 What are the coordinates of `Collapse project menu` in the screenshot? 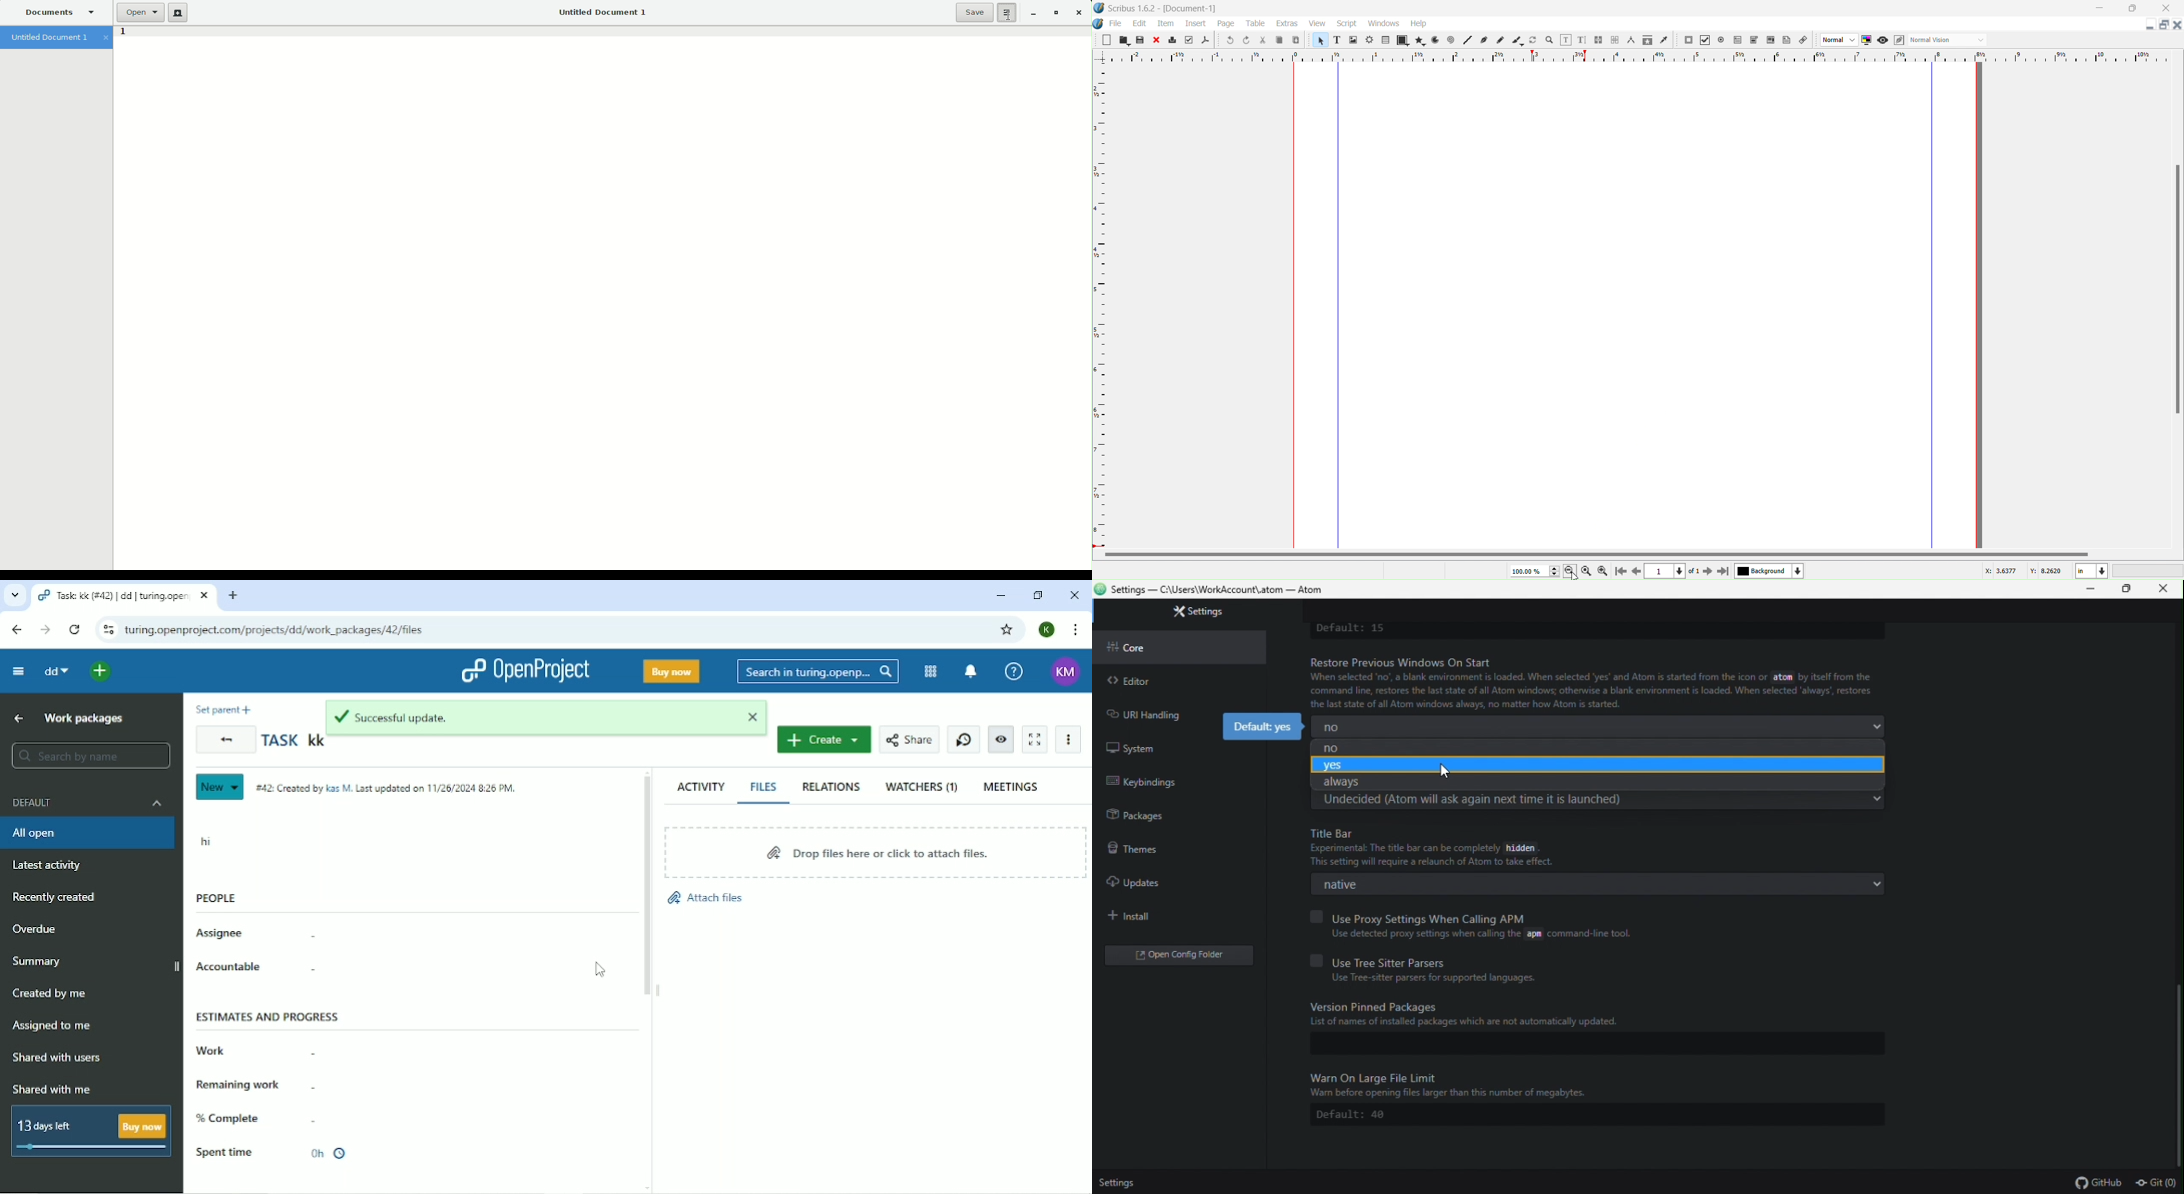 It's located at (19, 671).